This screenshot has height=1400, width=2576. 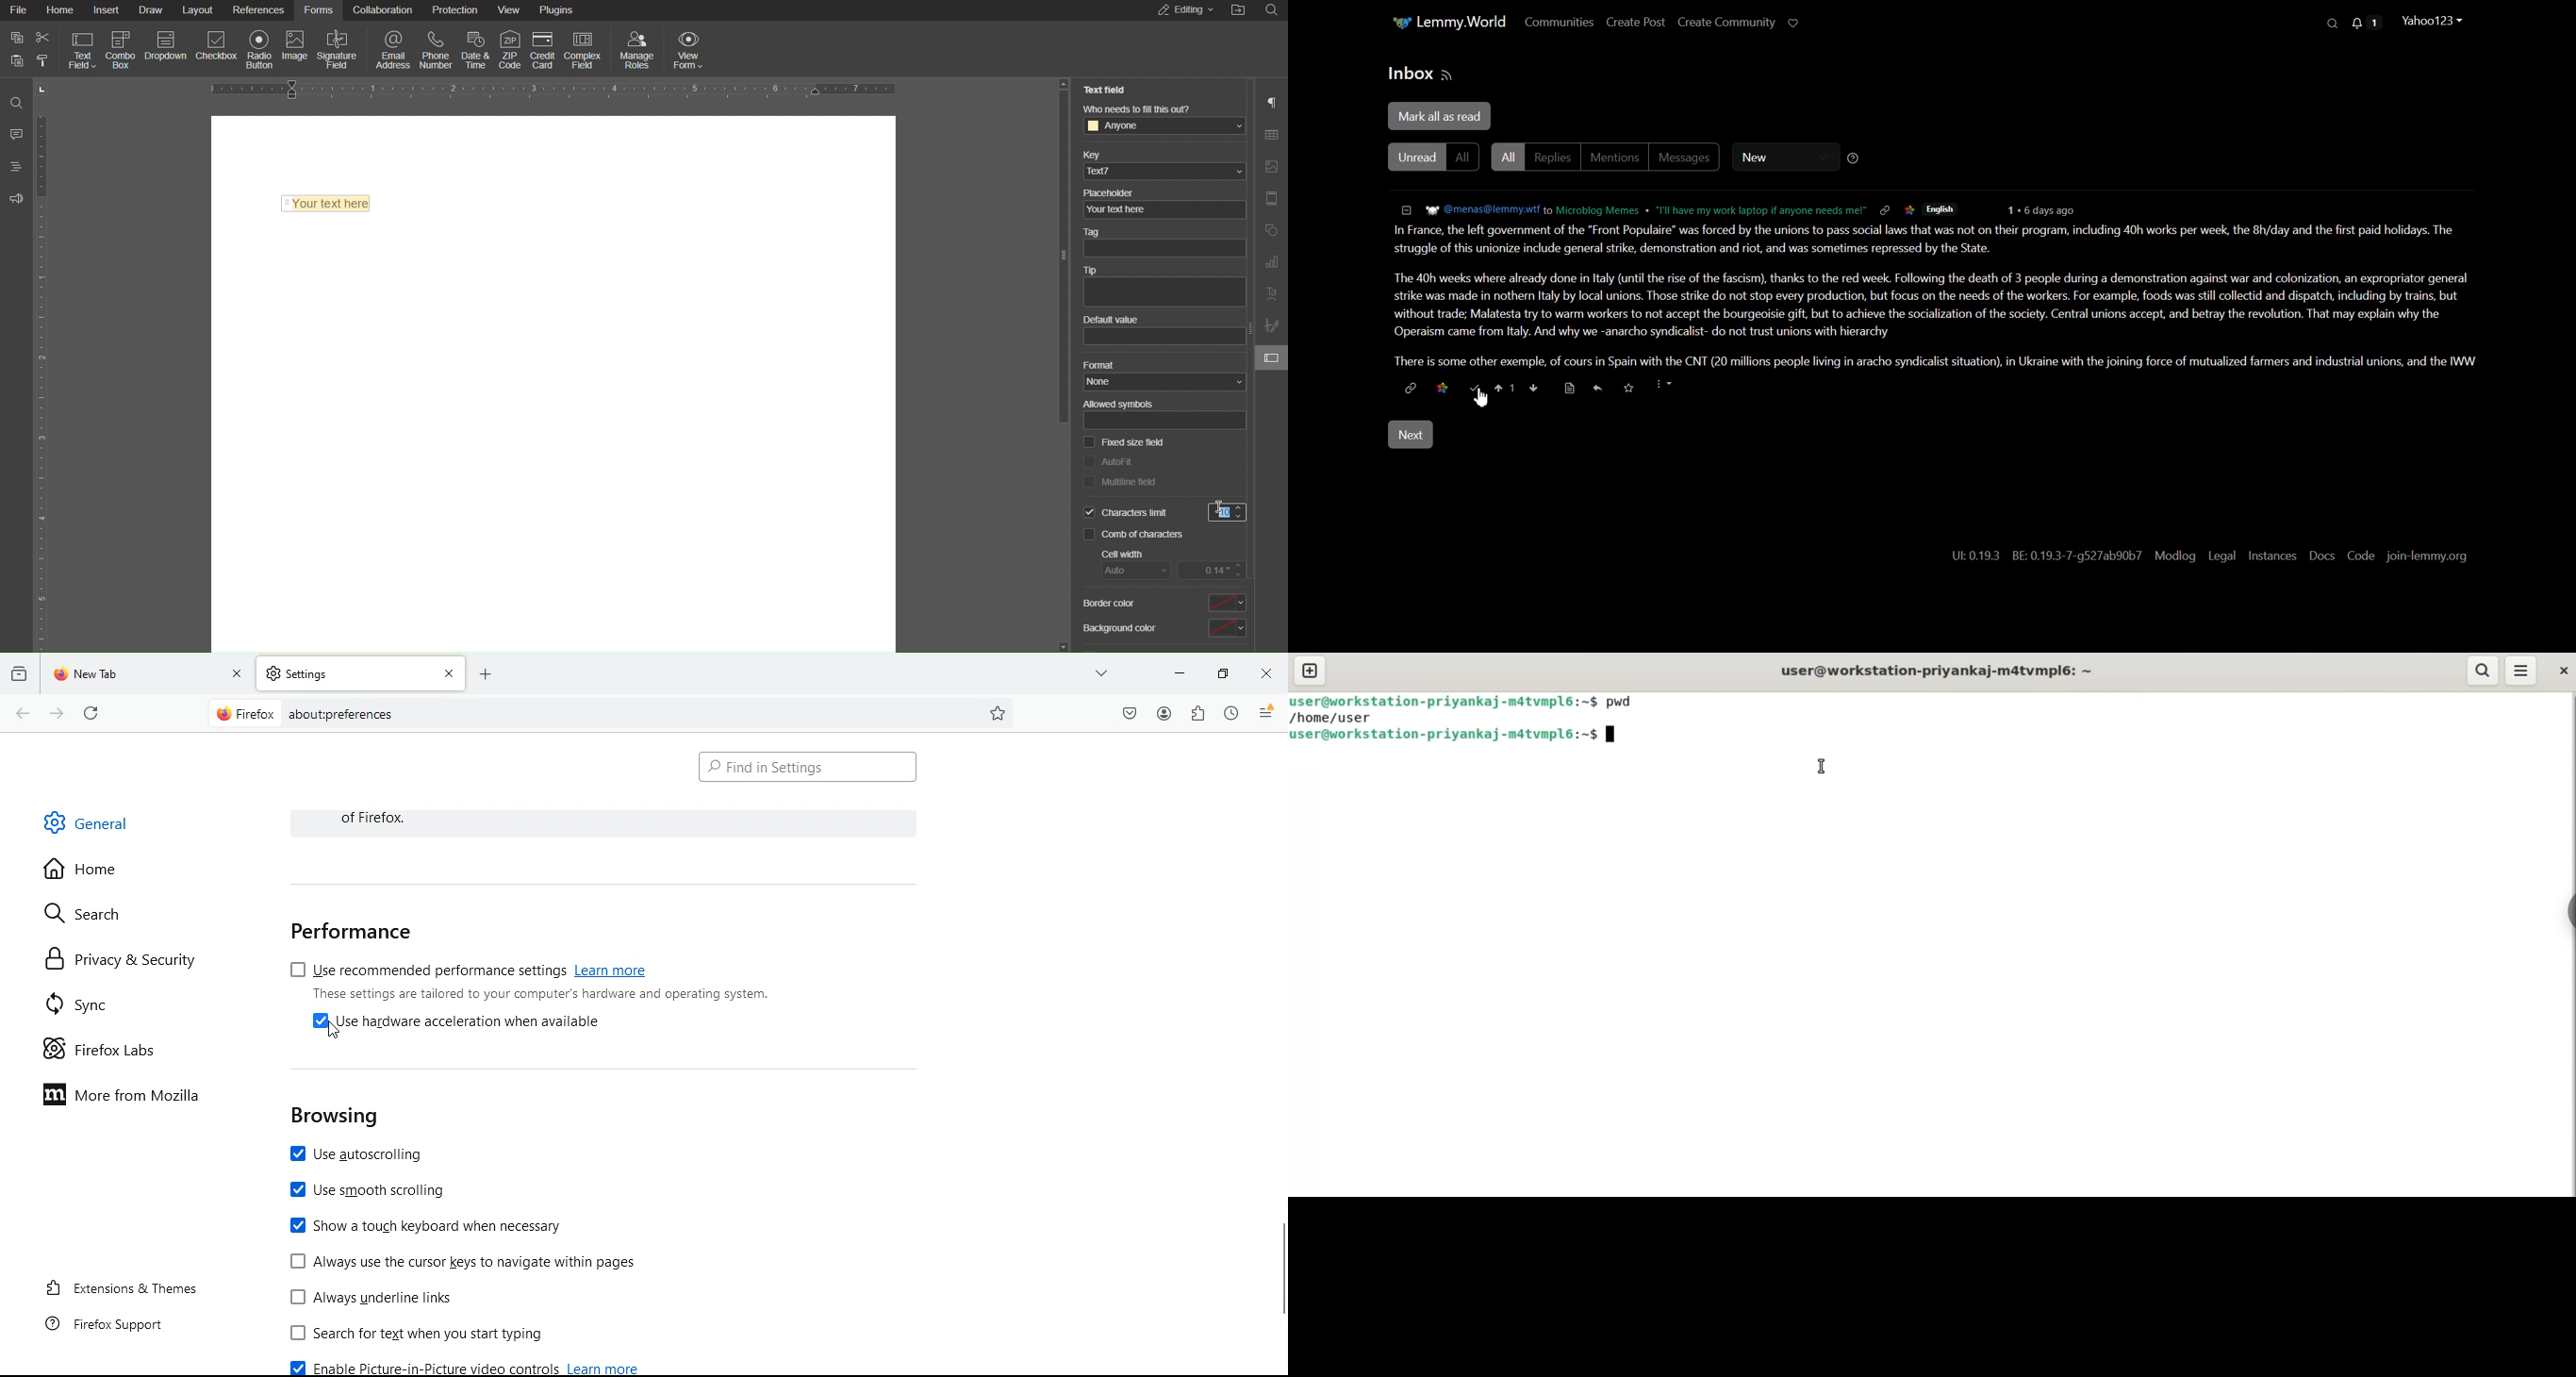 I want to click on Tip, so click(x=1163, y=285).